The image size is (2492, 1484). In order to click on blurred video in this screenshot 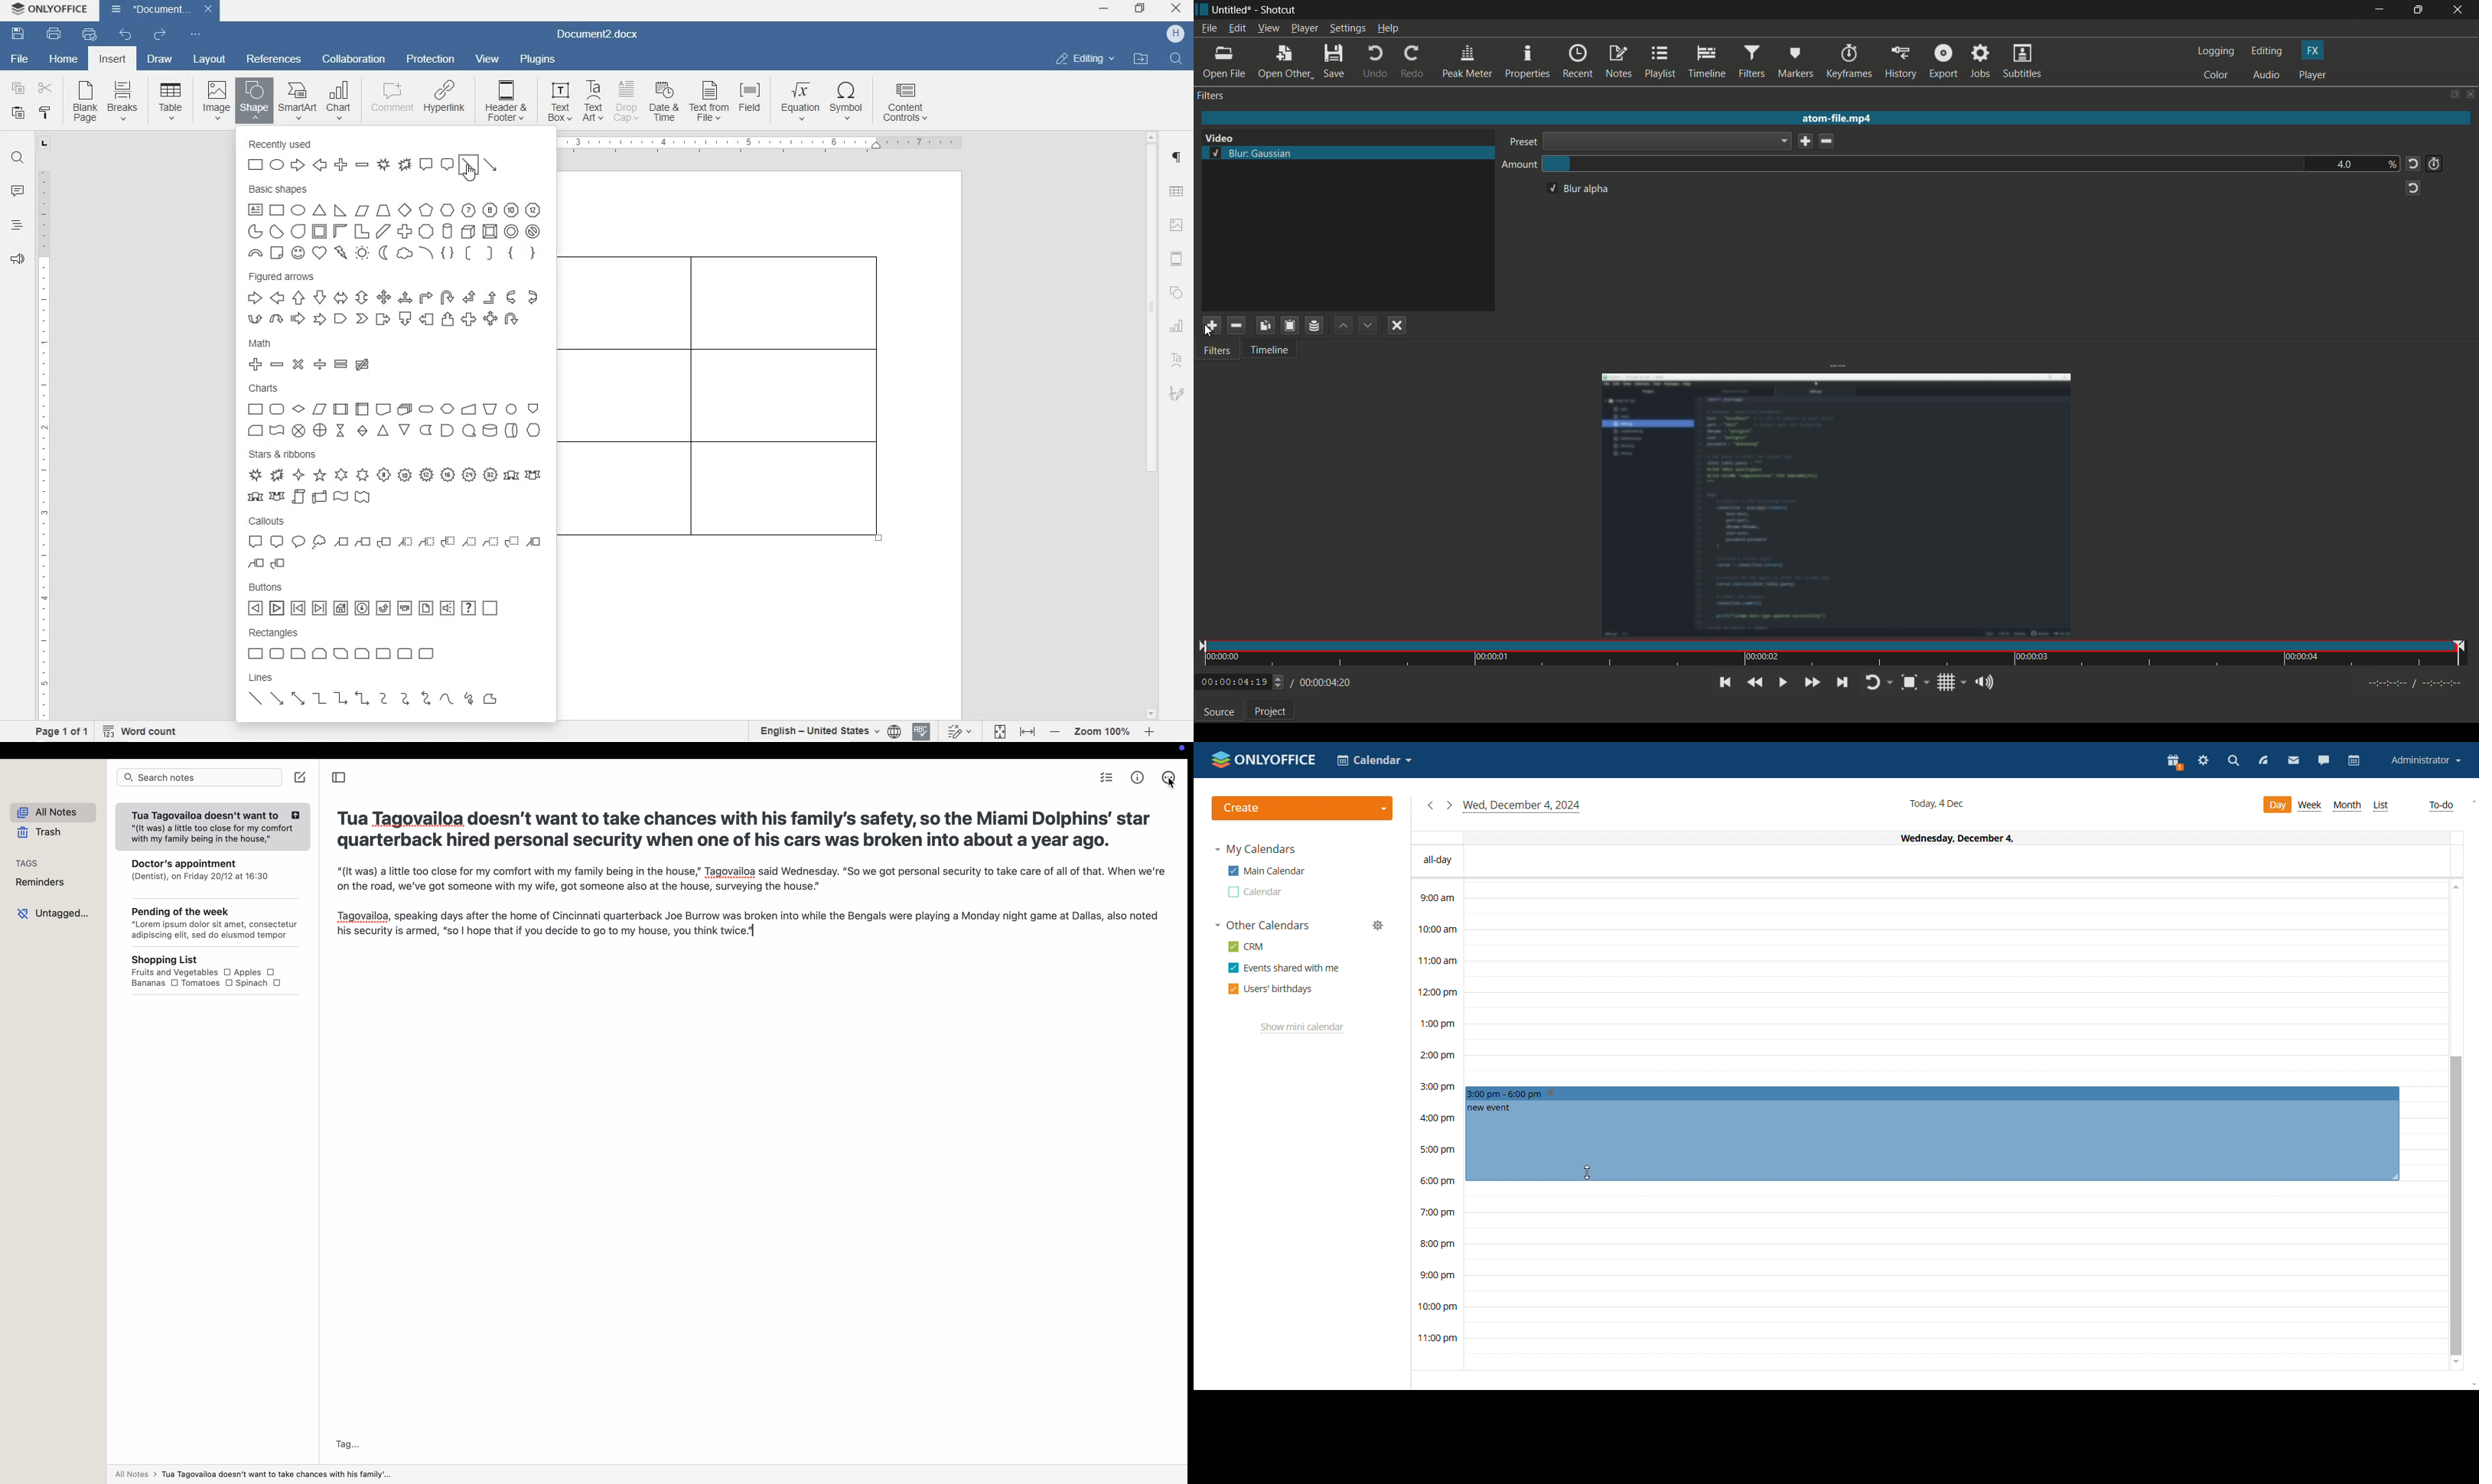, I will do `click(1838, 506)`.